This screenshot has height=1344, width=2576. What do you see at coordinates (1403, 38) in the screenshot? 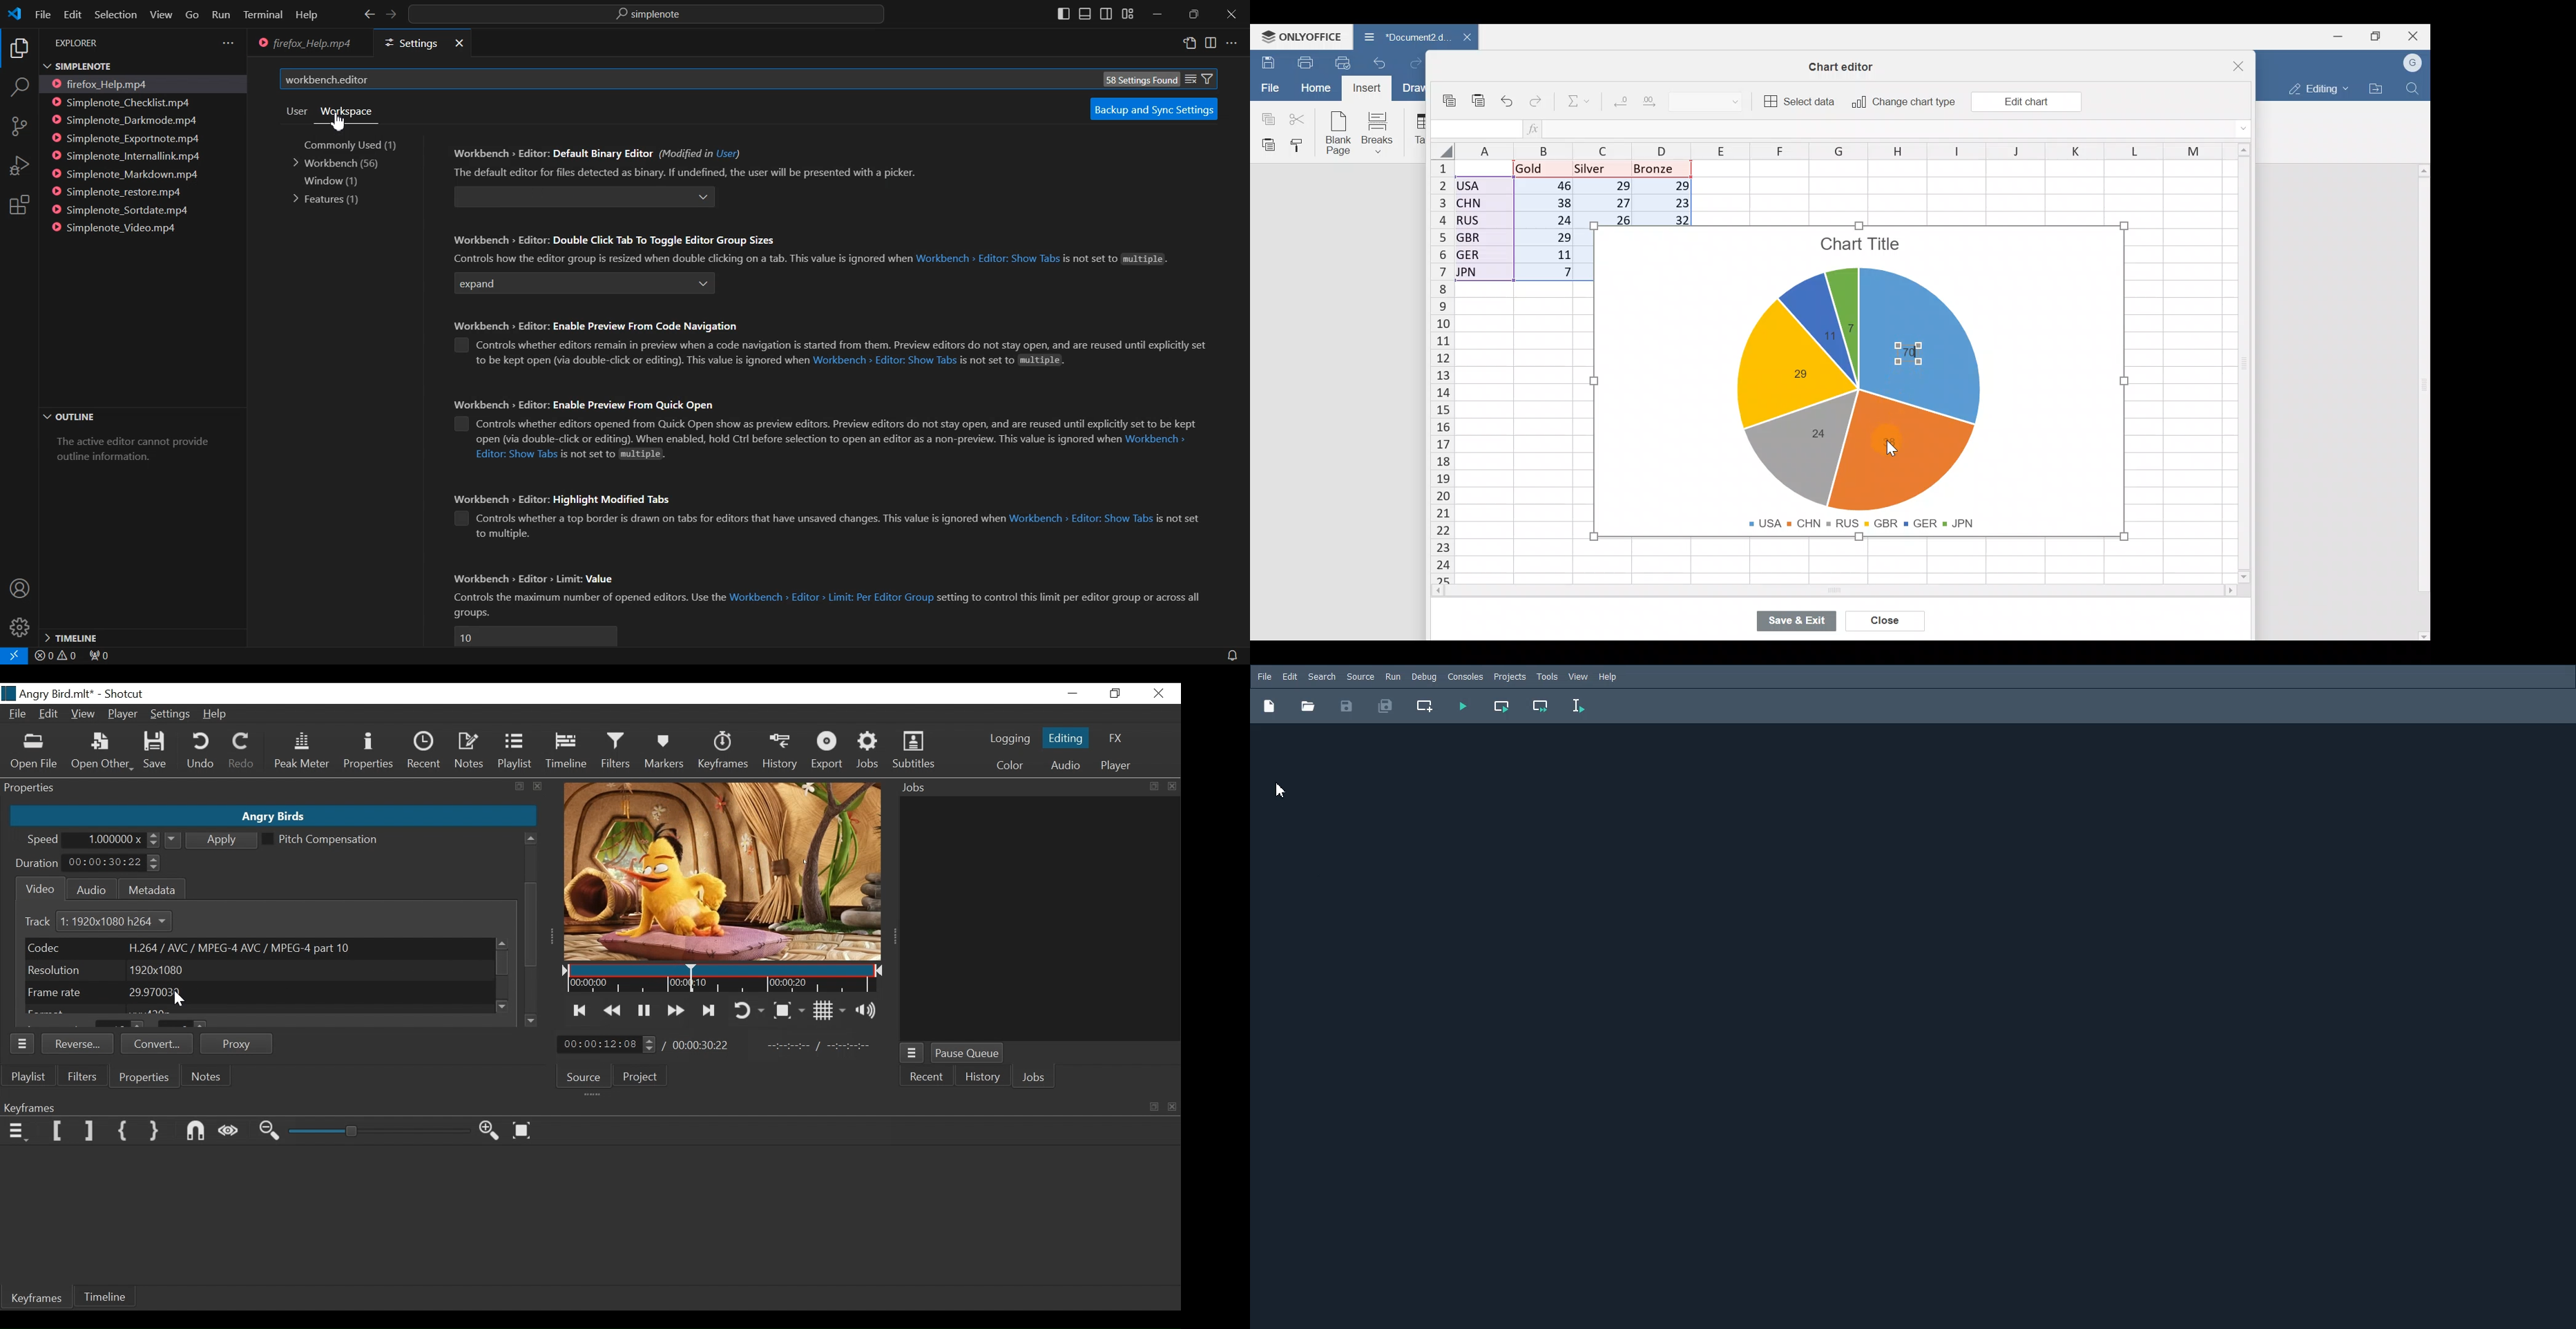
I see `Document name` at bounding box center [1403, 38].